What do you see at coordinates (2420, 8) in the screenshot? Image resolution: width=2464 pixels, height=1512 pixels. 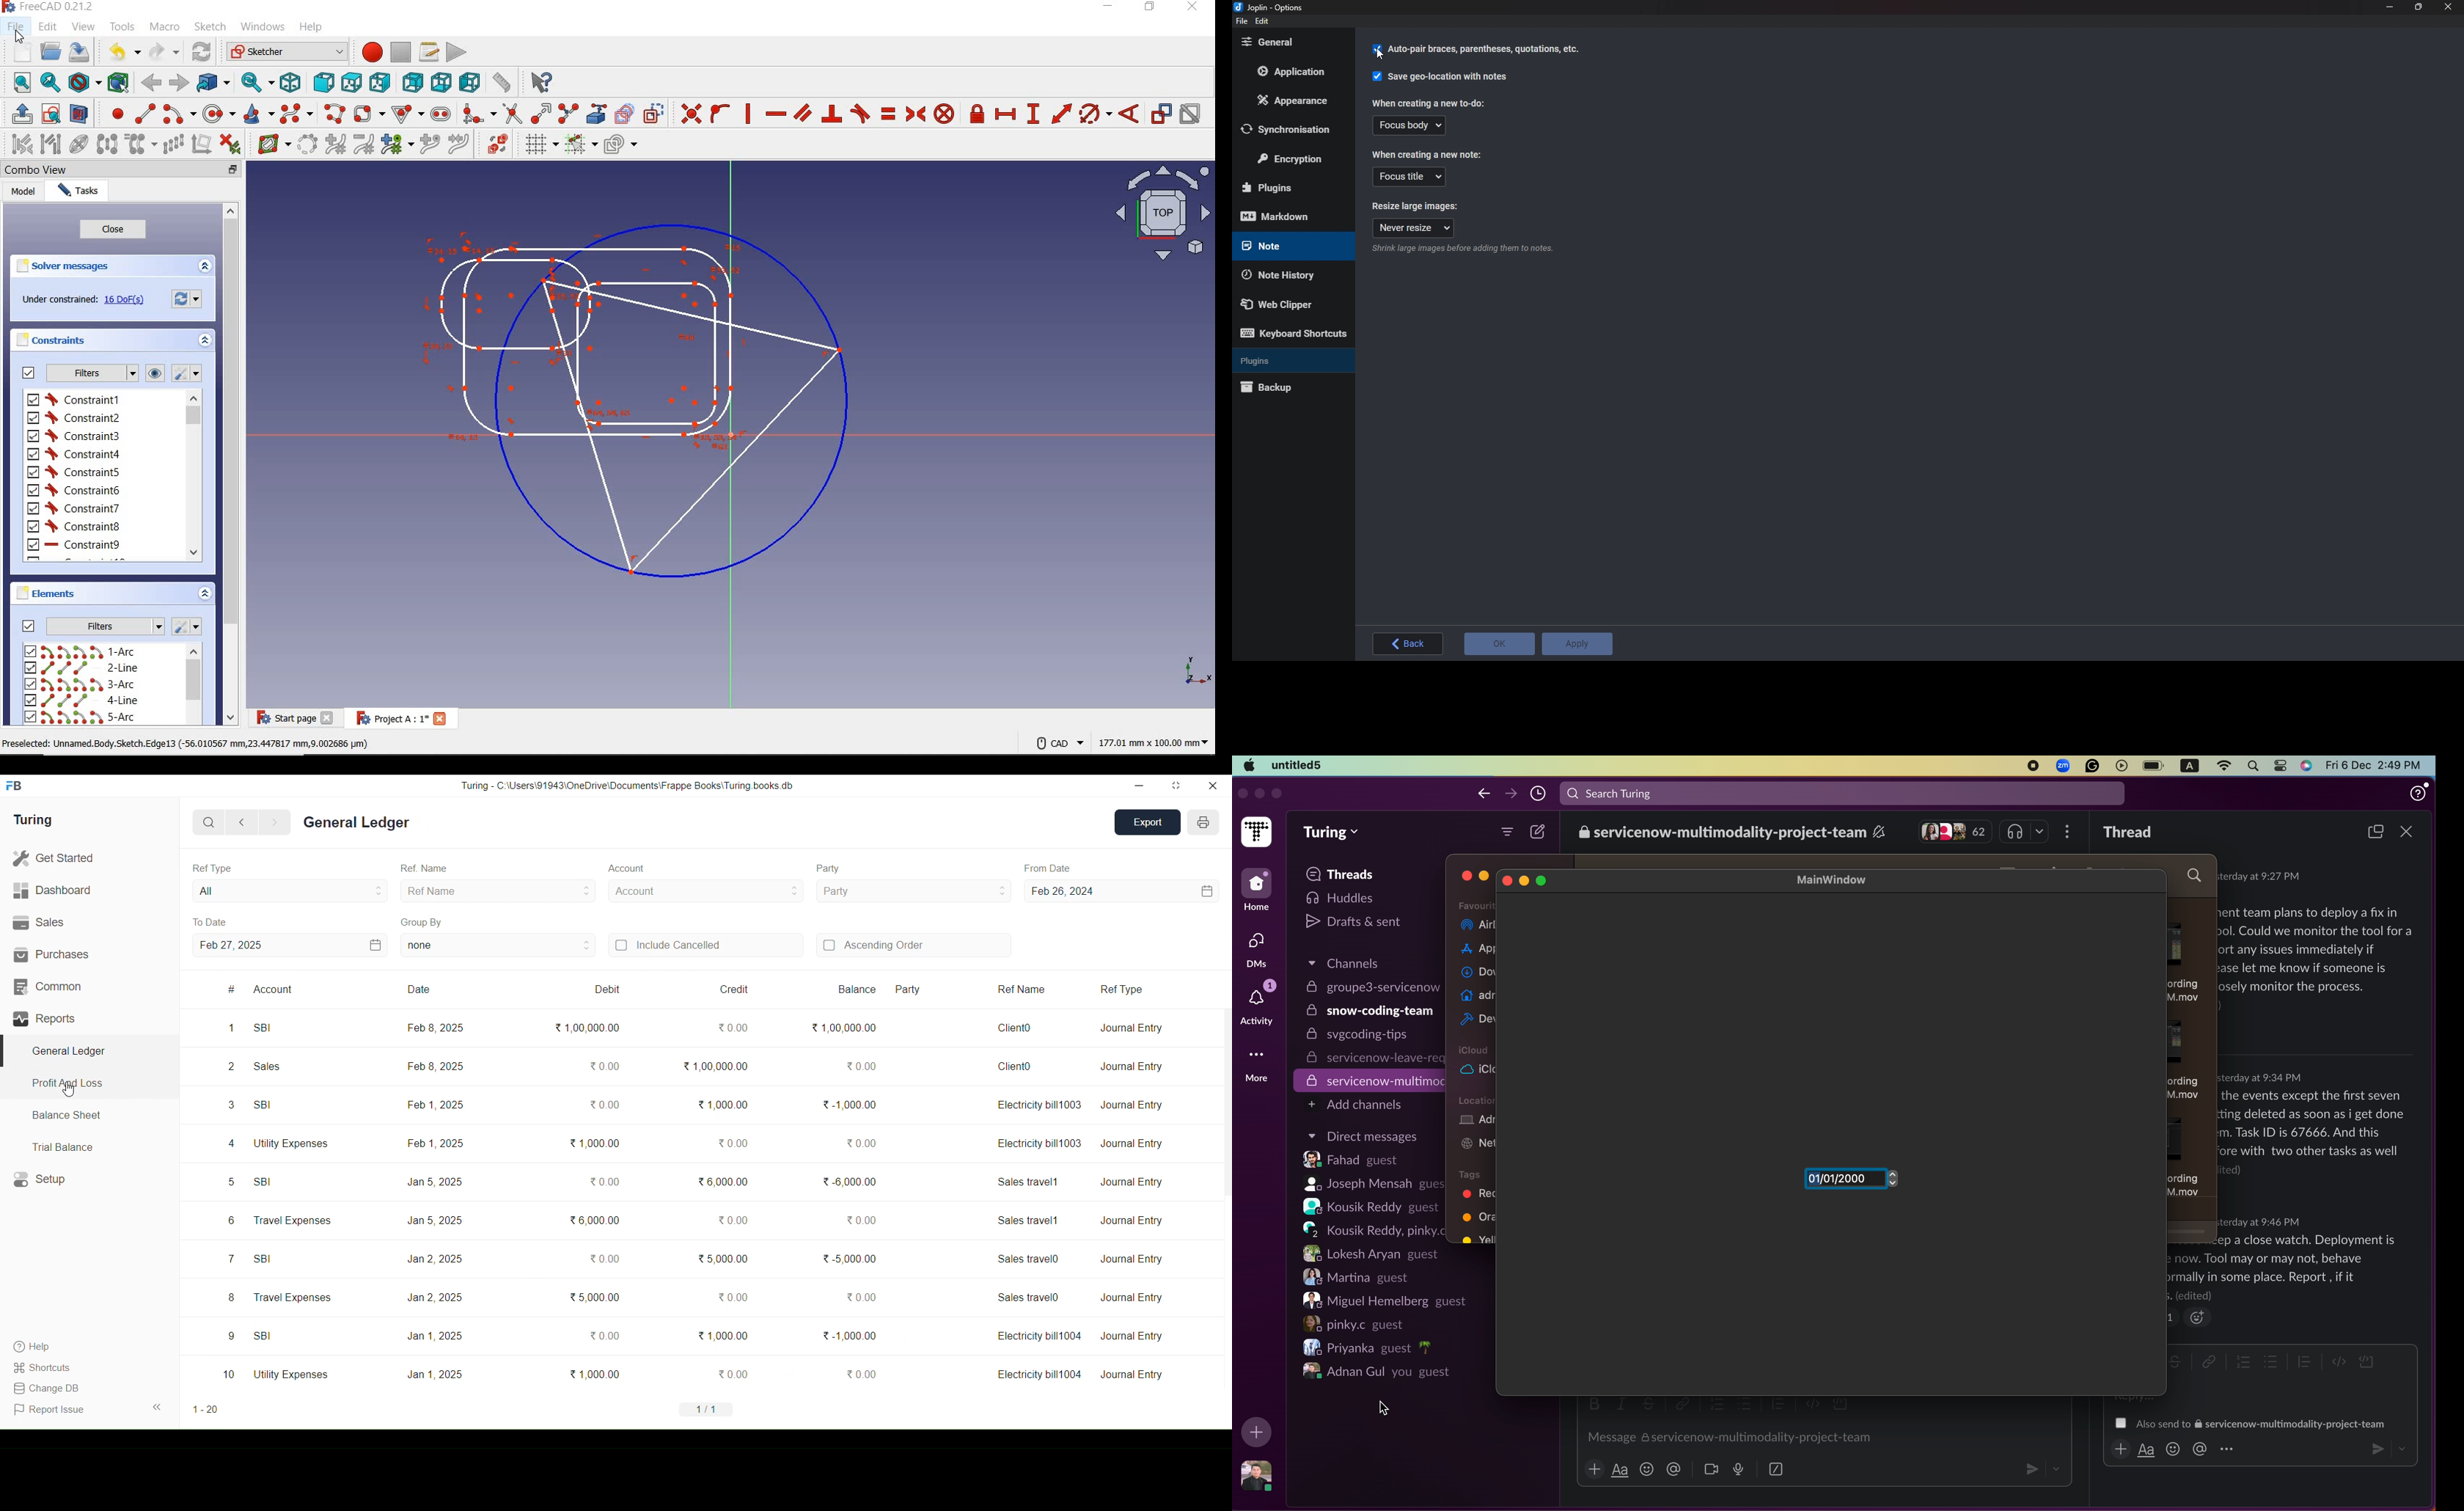 I see `Resize` at bounding box center [2420, 8].